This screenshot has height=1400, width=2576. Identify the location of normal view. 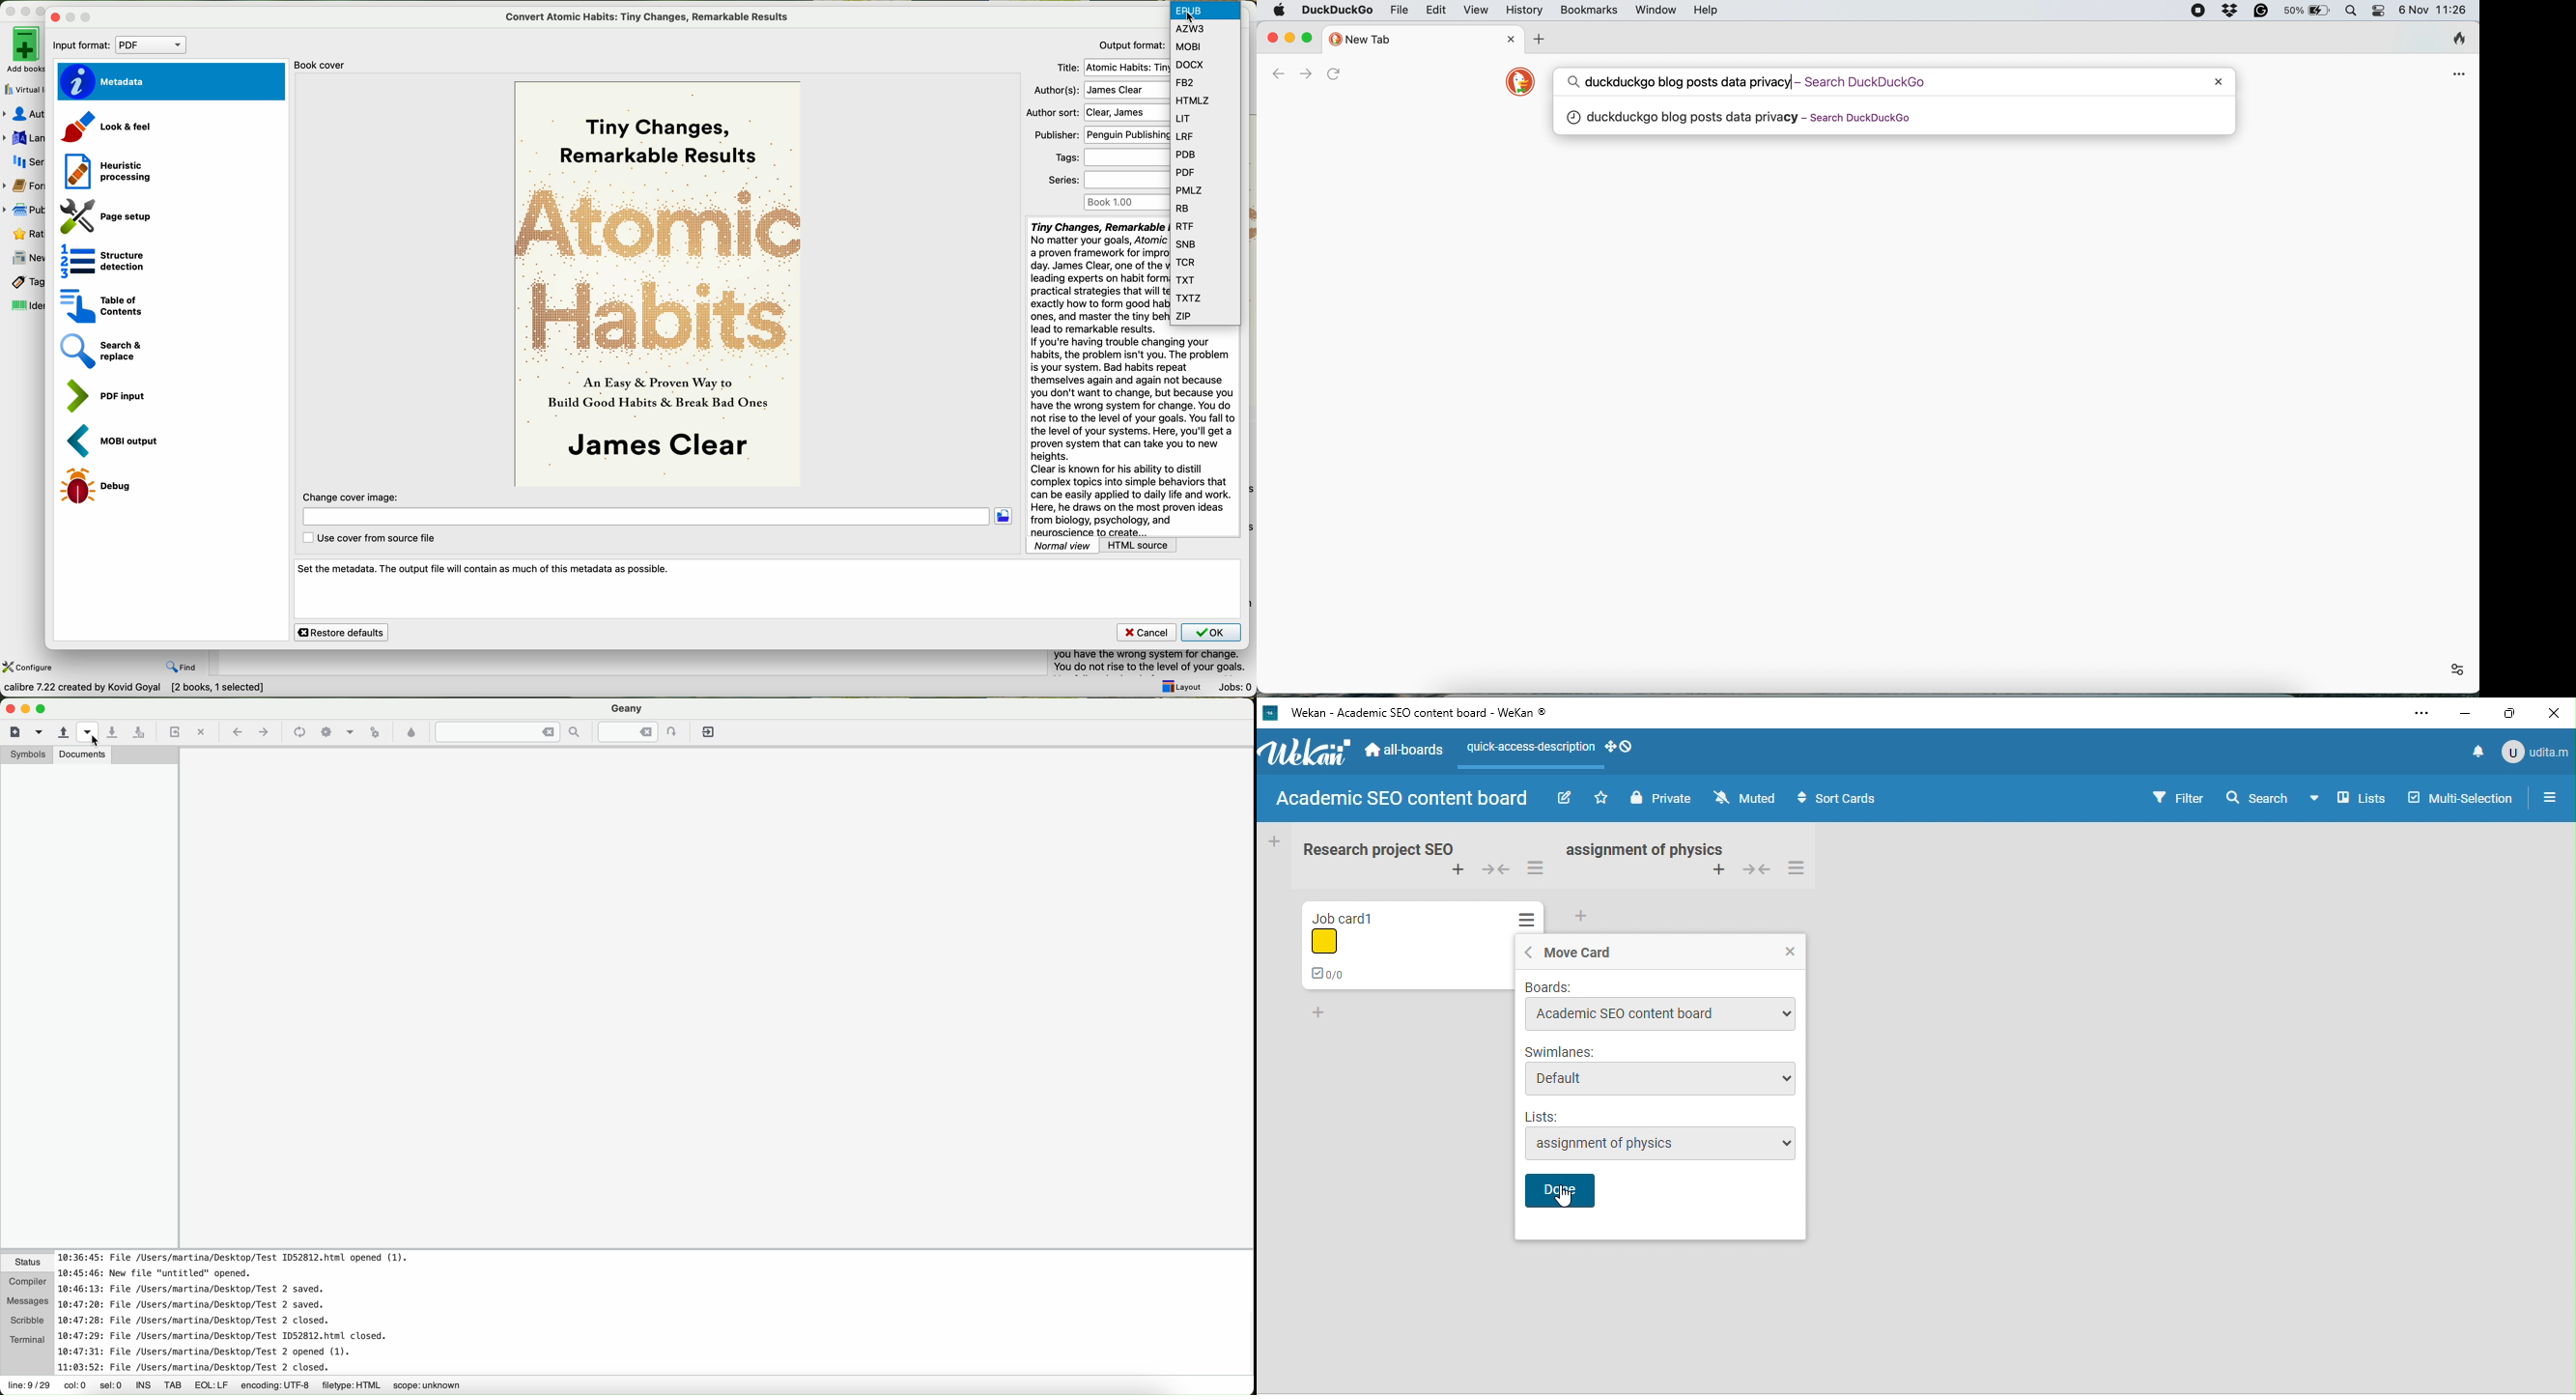
(1063, 546).